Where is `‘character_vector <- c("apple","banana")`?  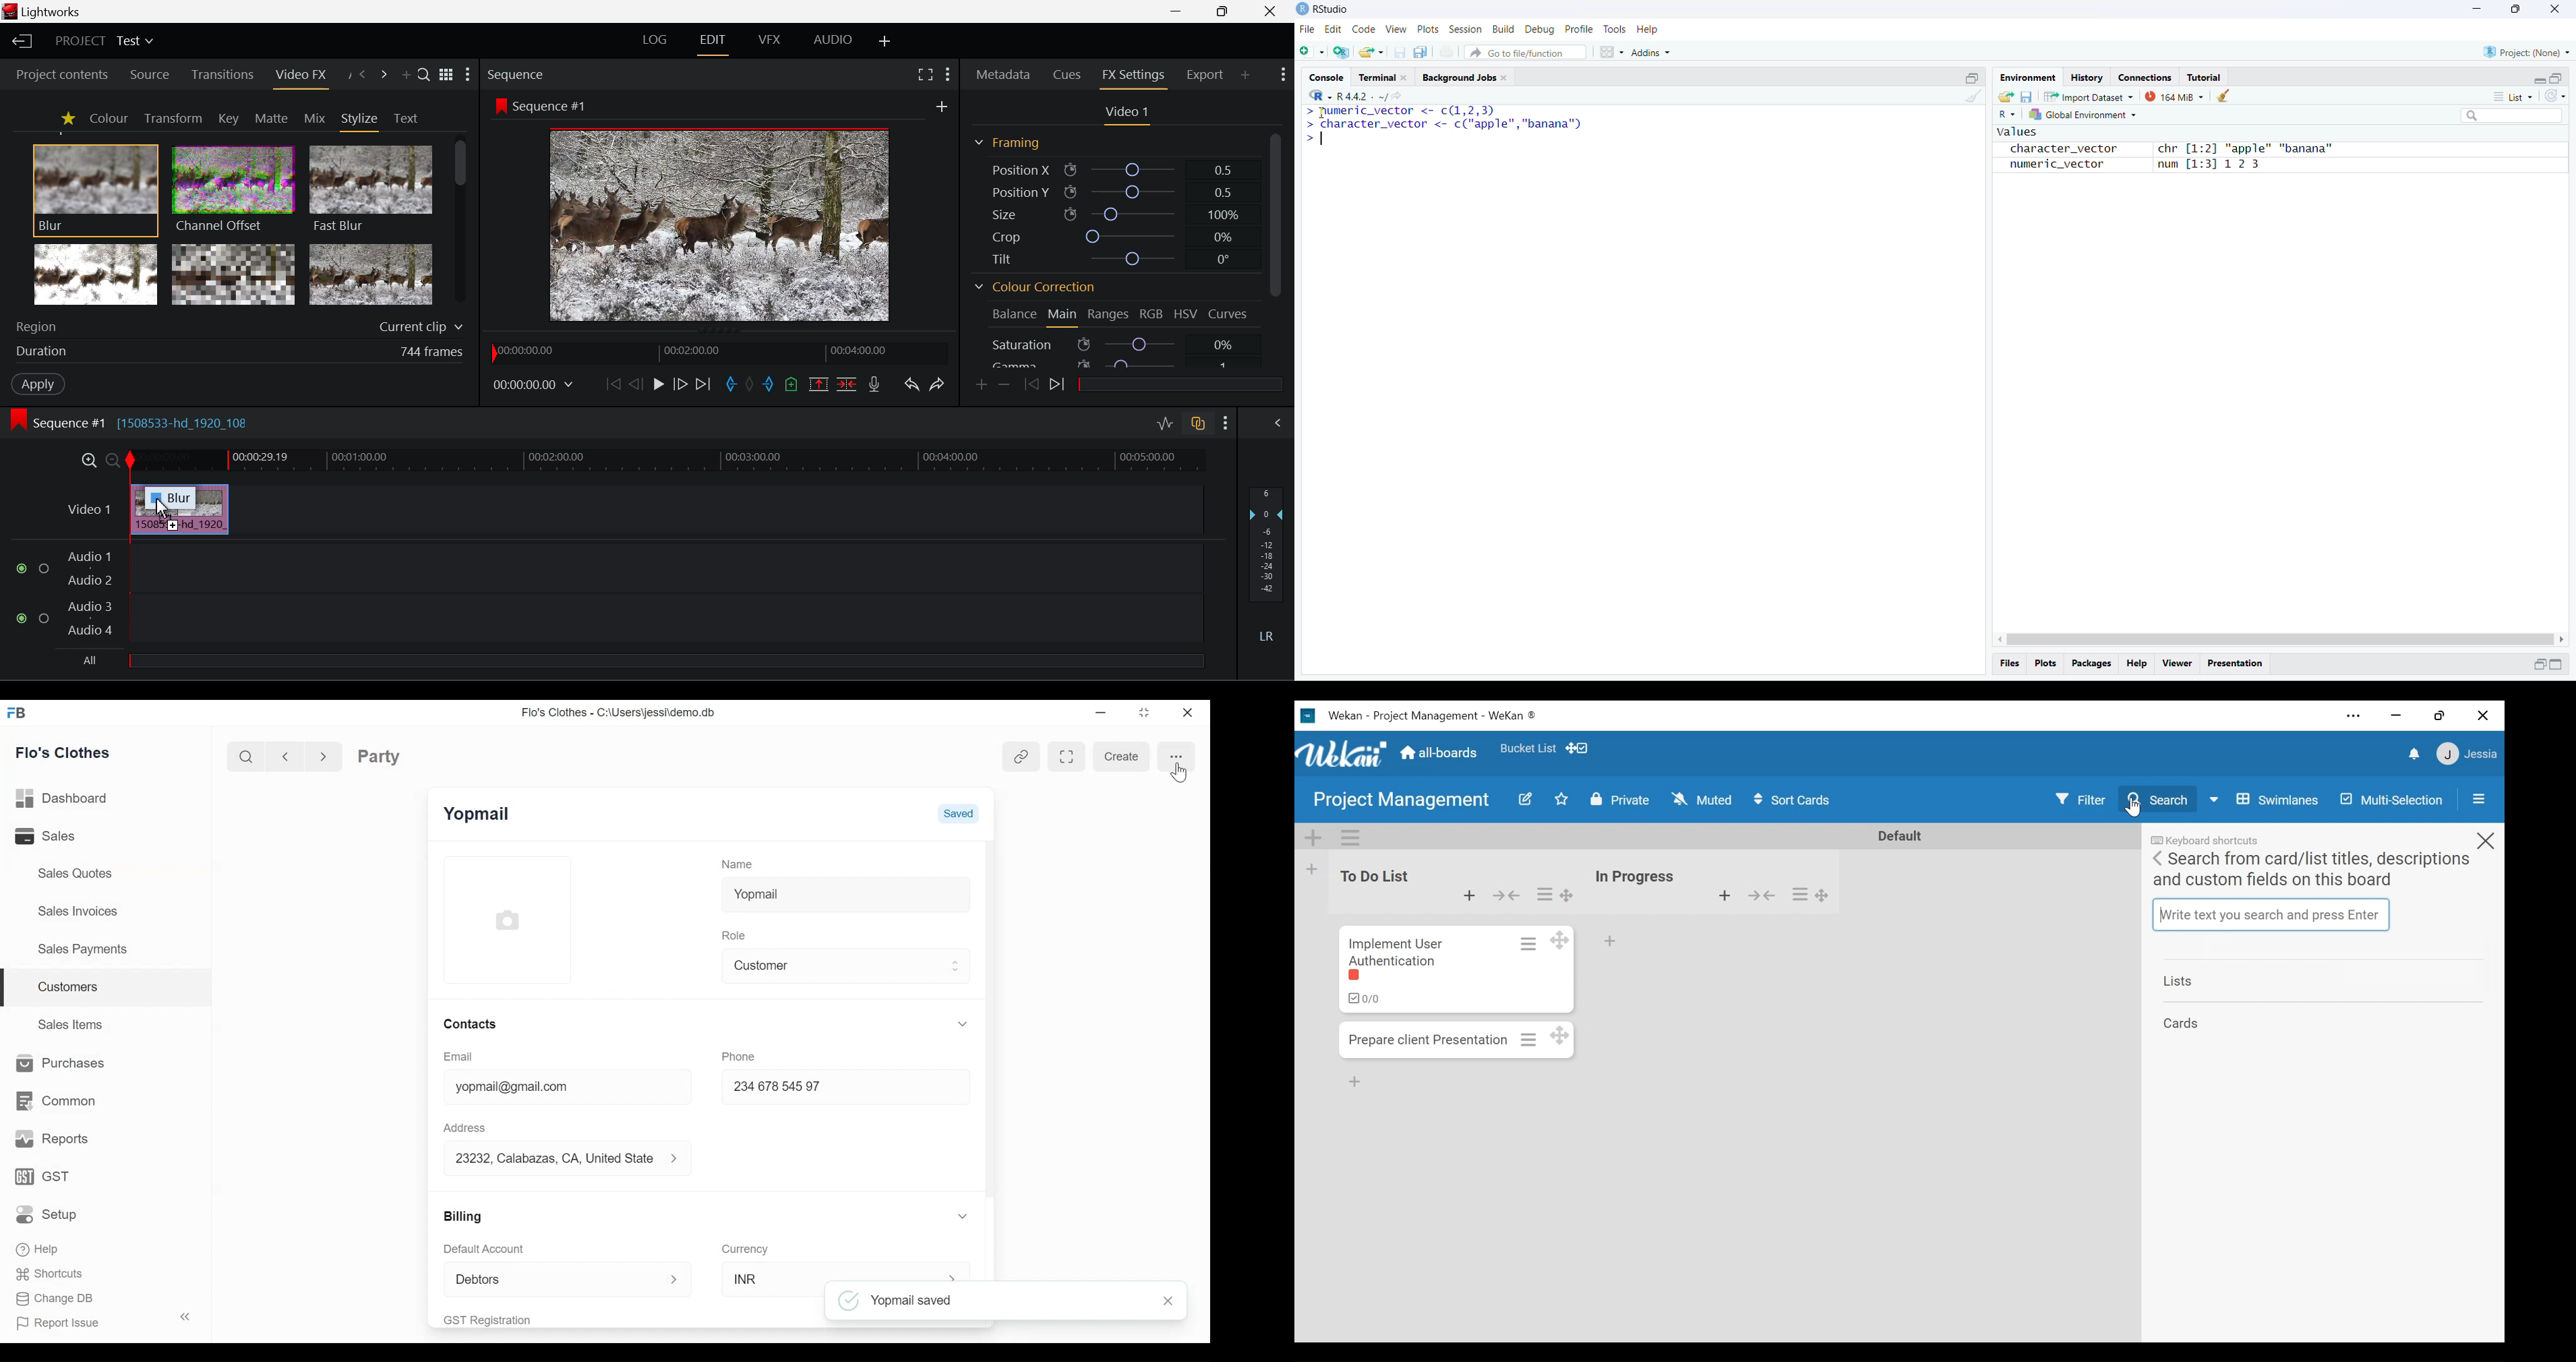
‘character_vector <- c("apple","banana") is located at coordinates (1444, 125).